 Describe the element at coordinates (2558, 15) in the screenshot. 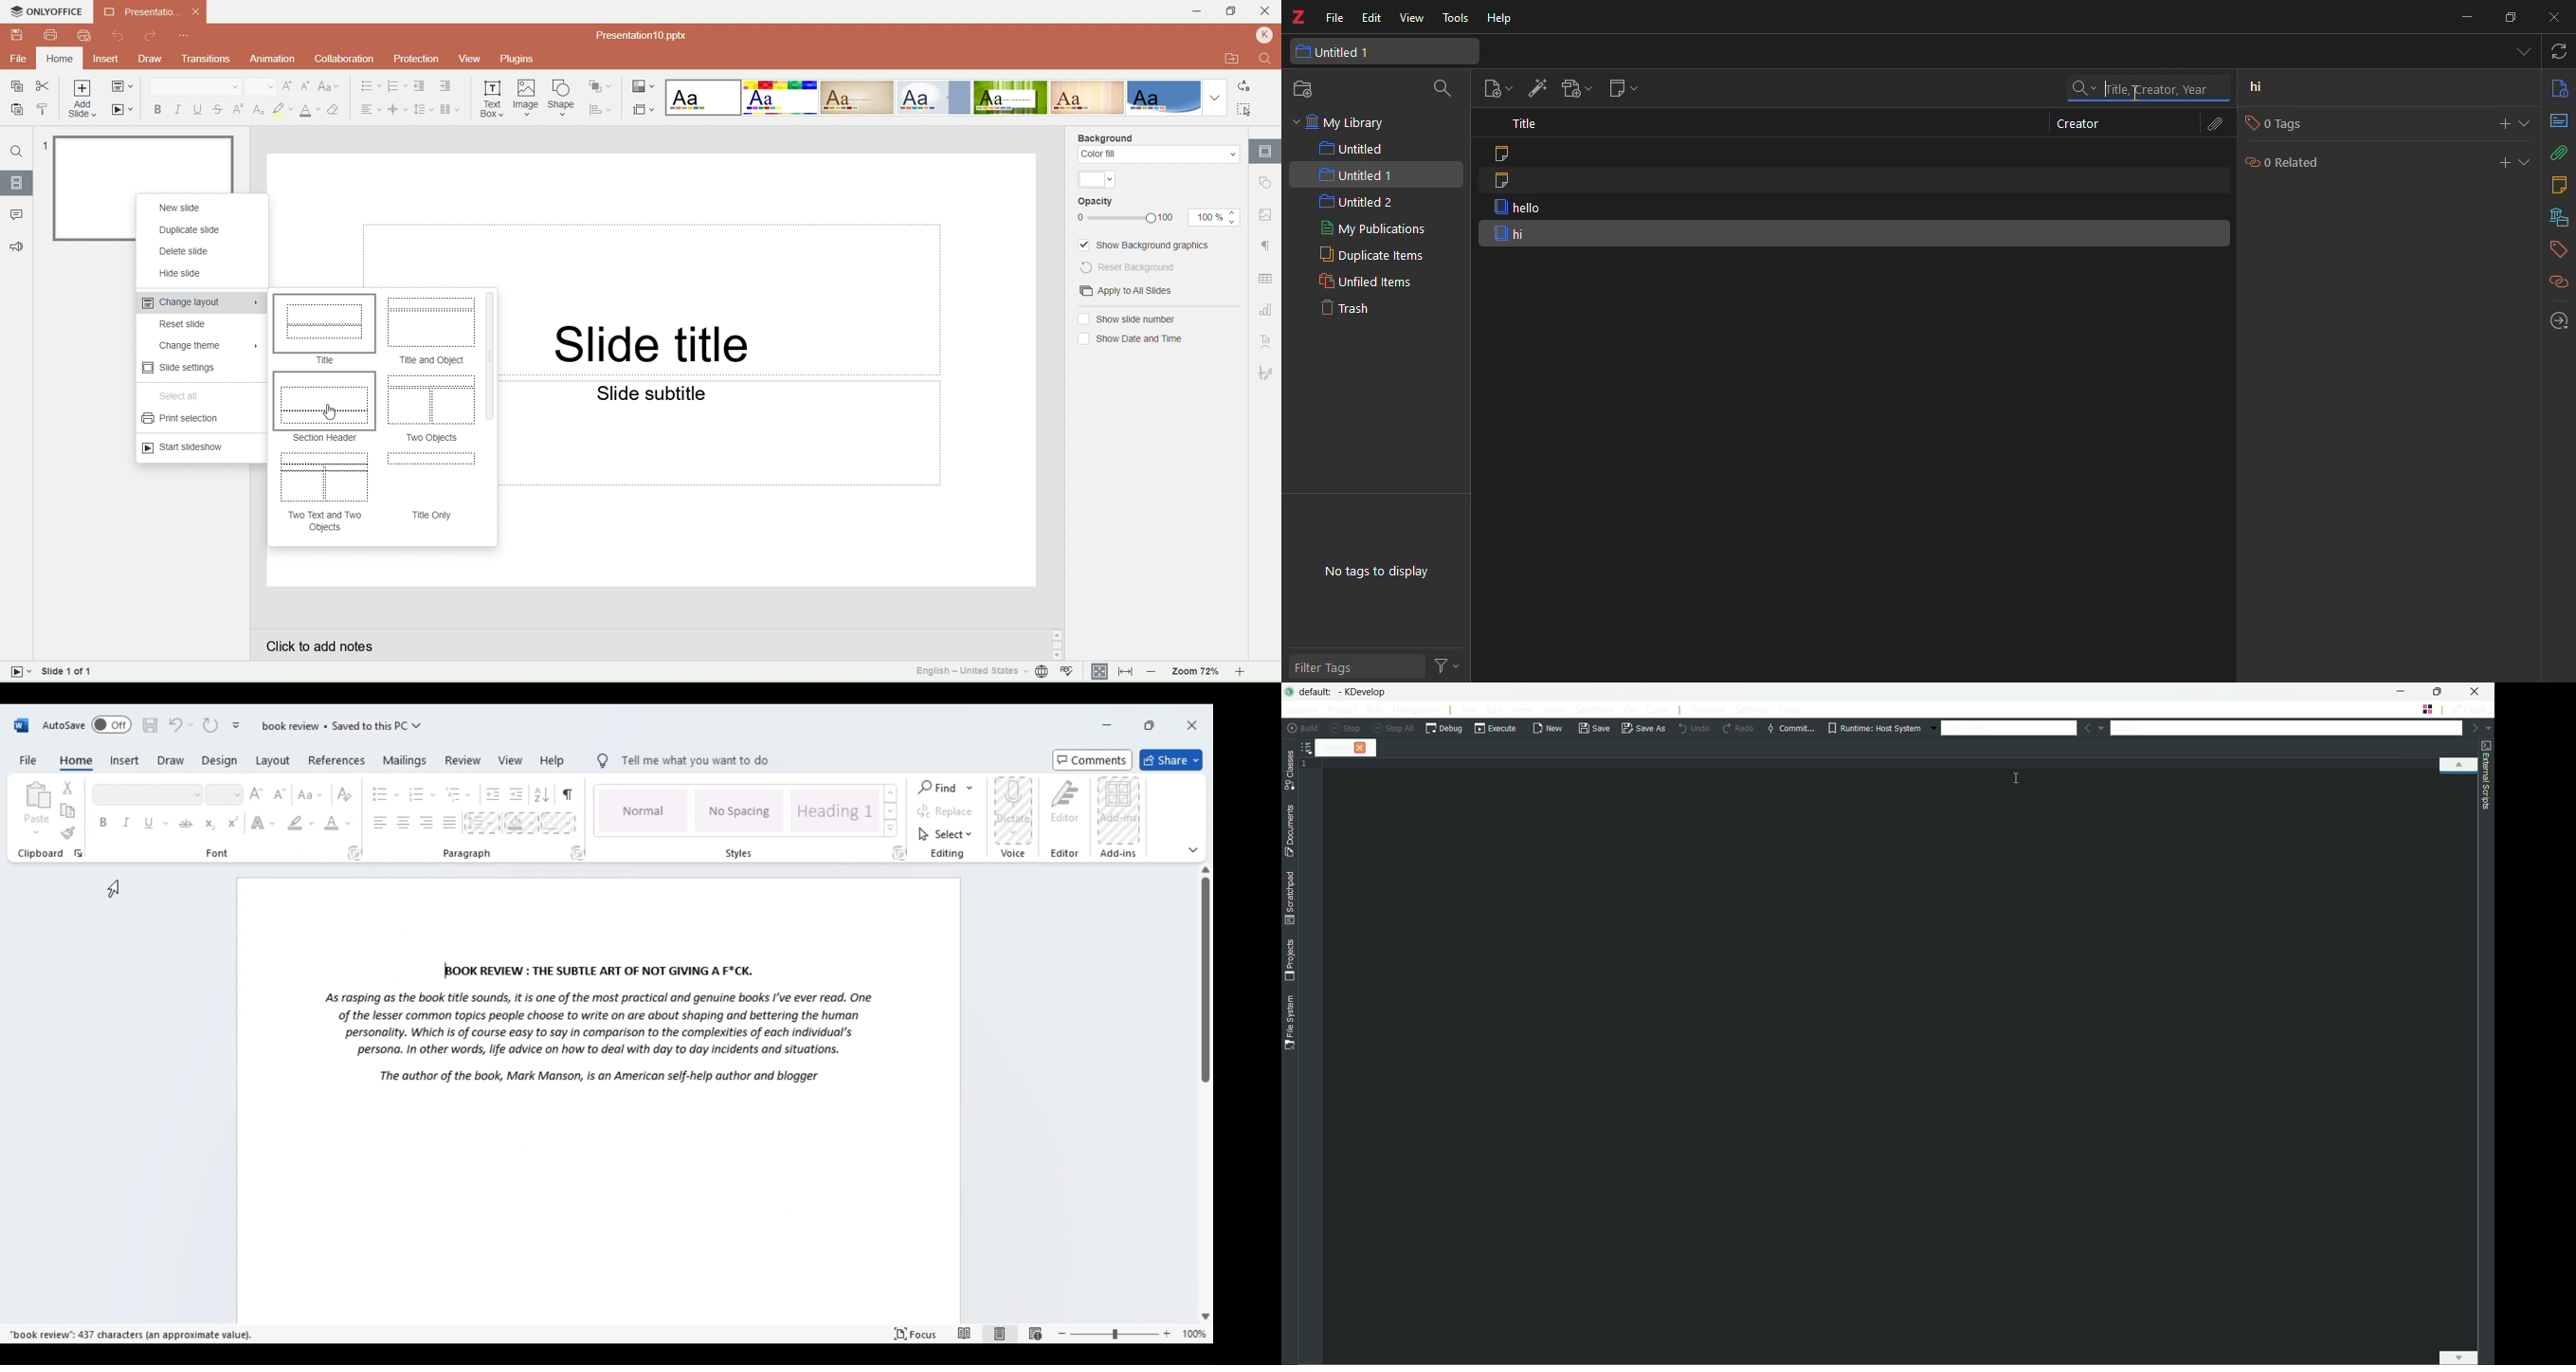

I see `close` at that location.